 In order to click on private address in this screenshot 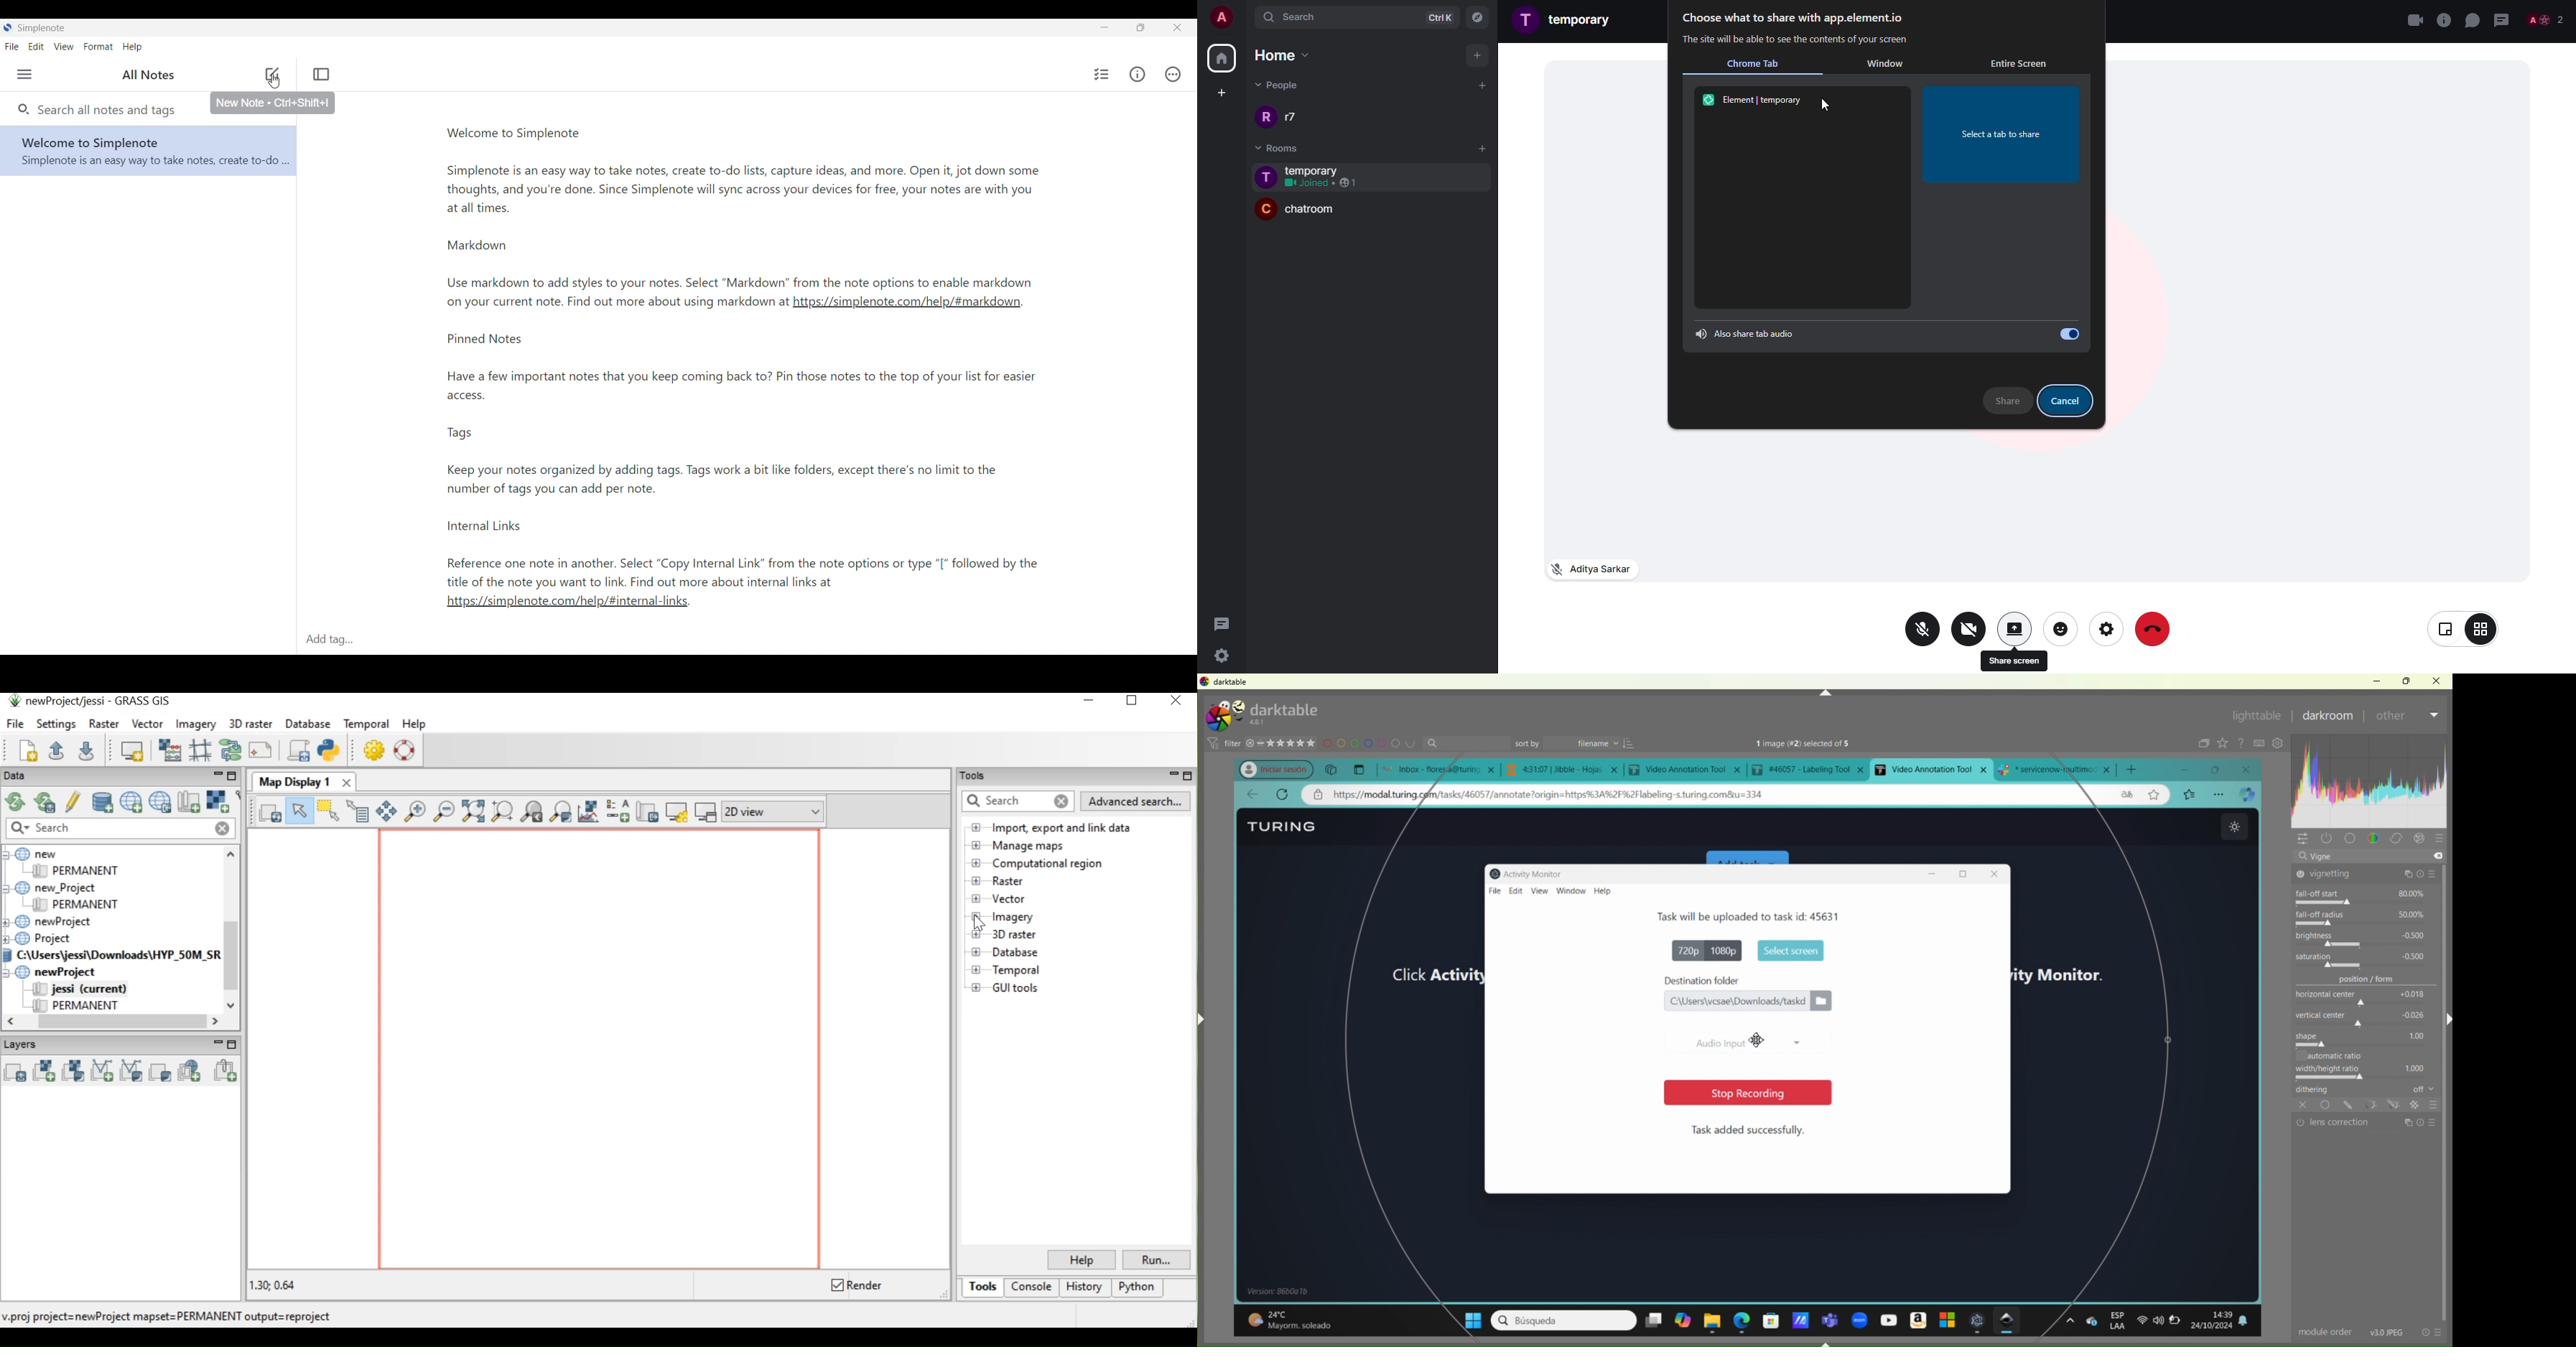, I will do `click(1321, 796)`.